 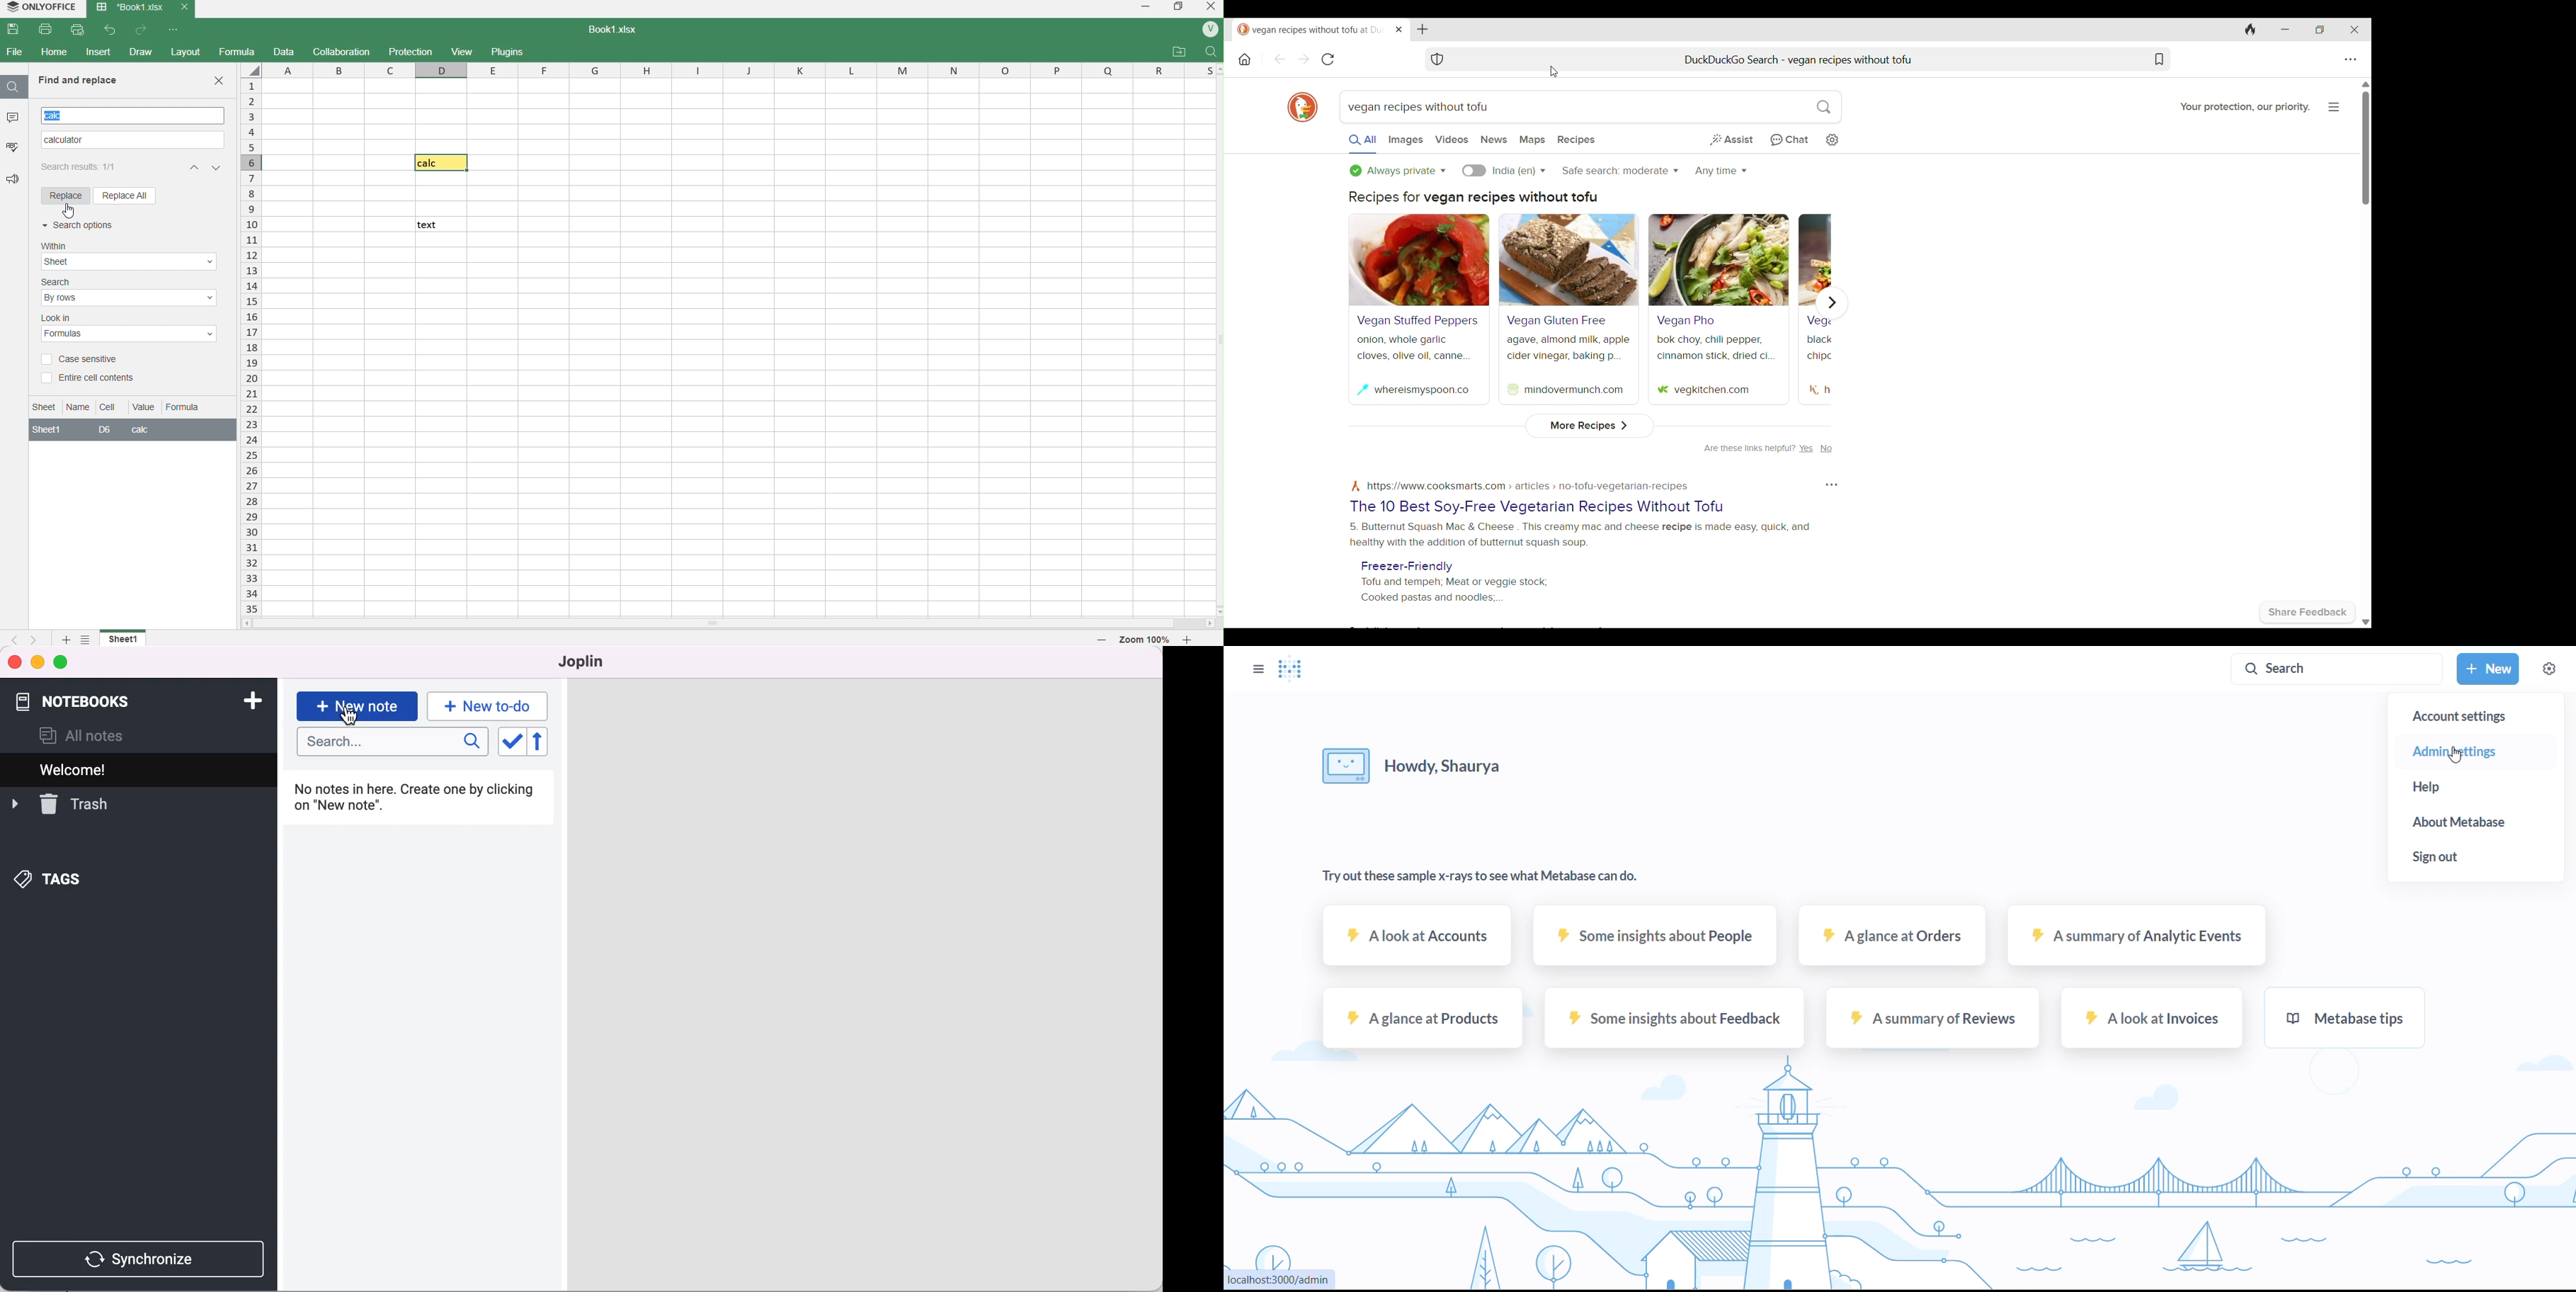 What do you see at coordinates (124, 196) in the screenshot?
I see `Replace all` at bounding box center [124, 196].